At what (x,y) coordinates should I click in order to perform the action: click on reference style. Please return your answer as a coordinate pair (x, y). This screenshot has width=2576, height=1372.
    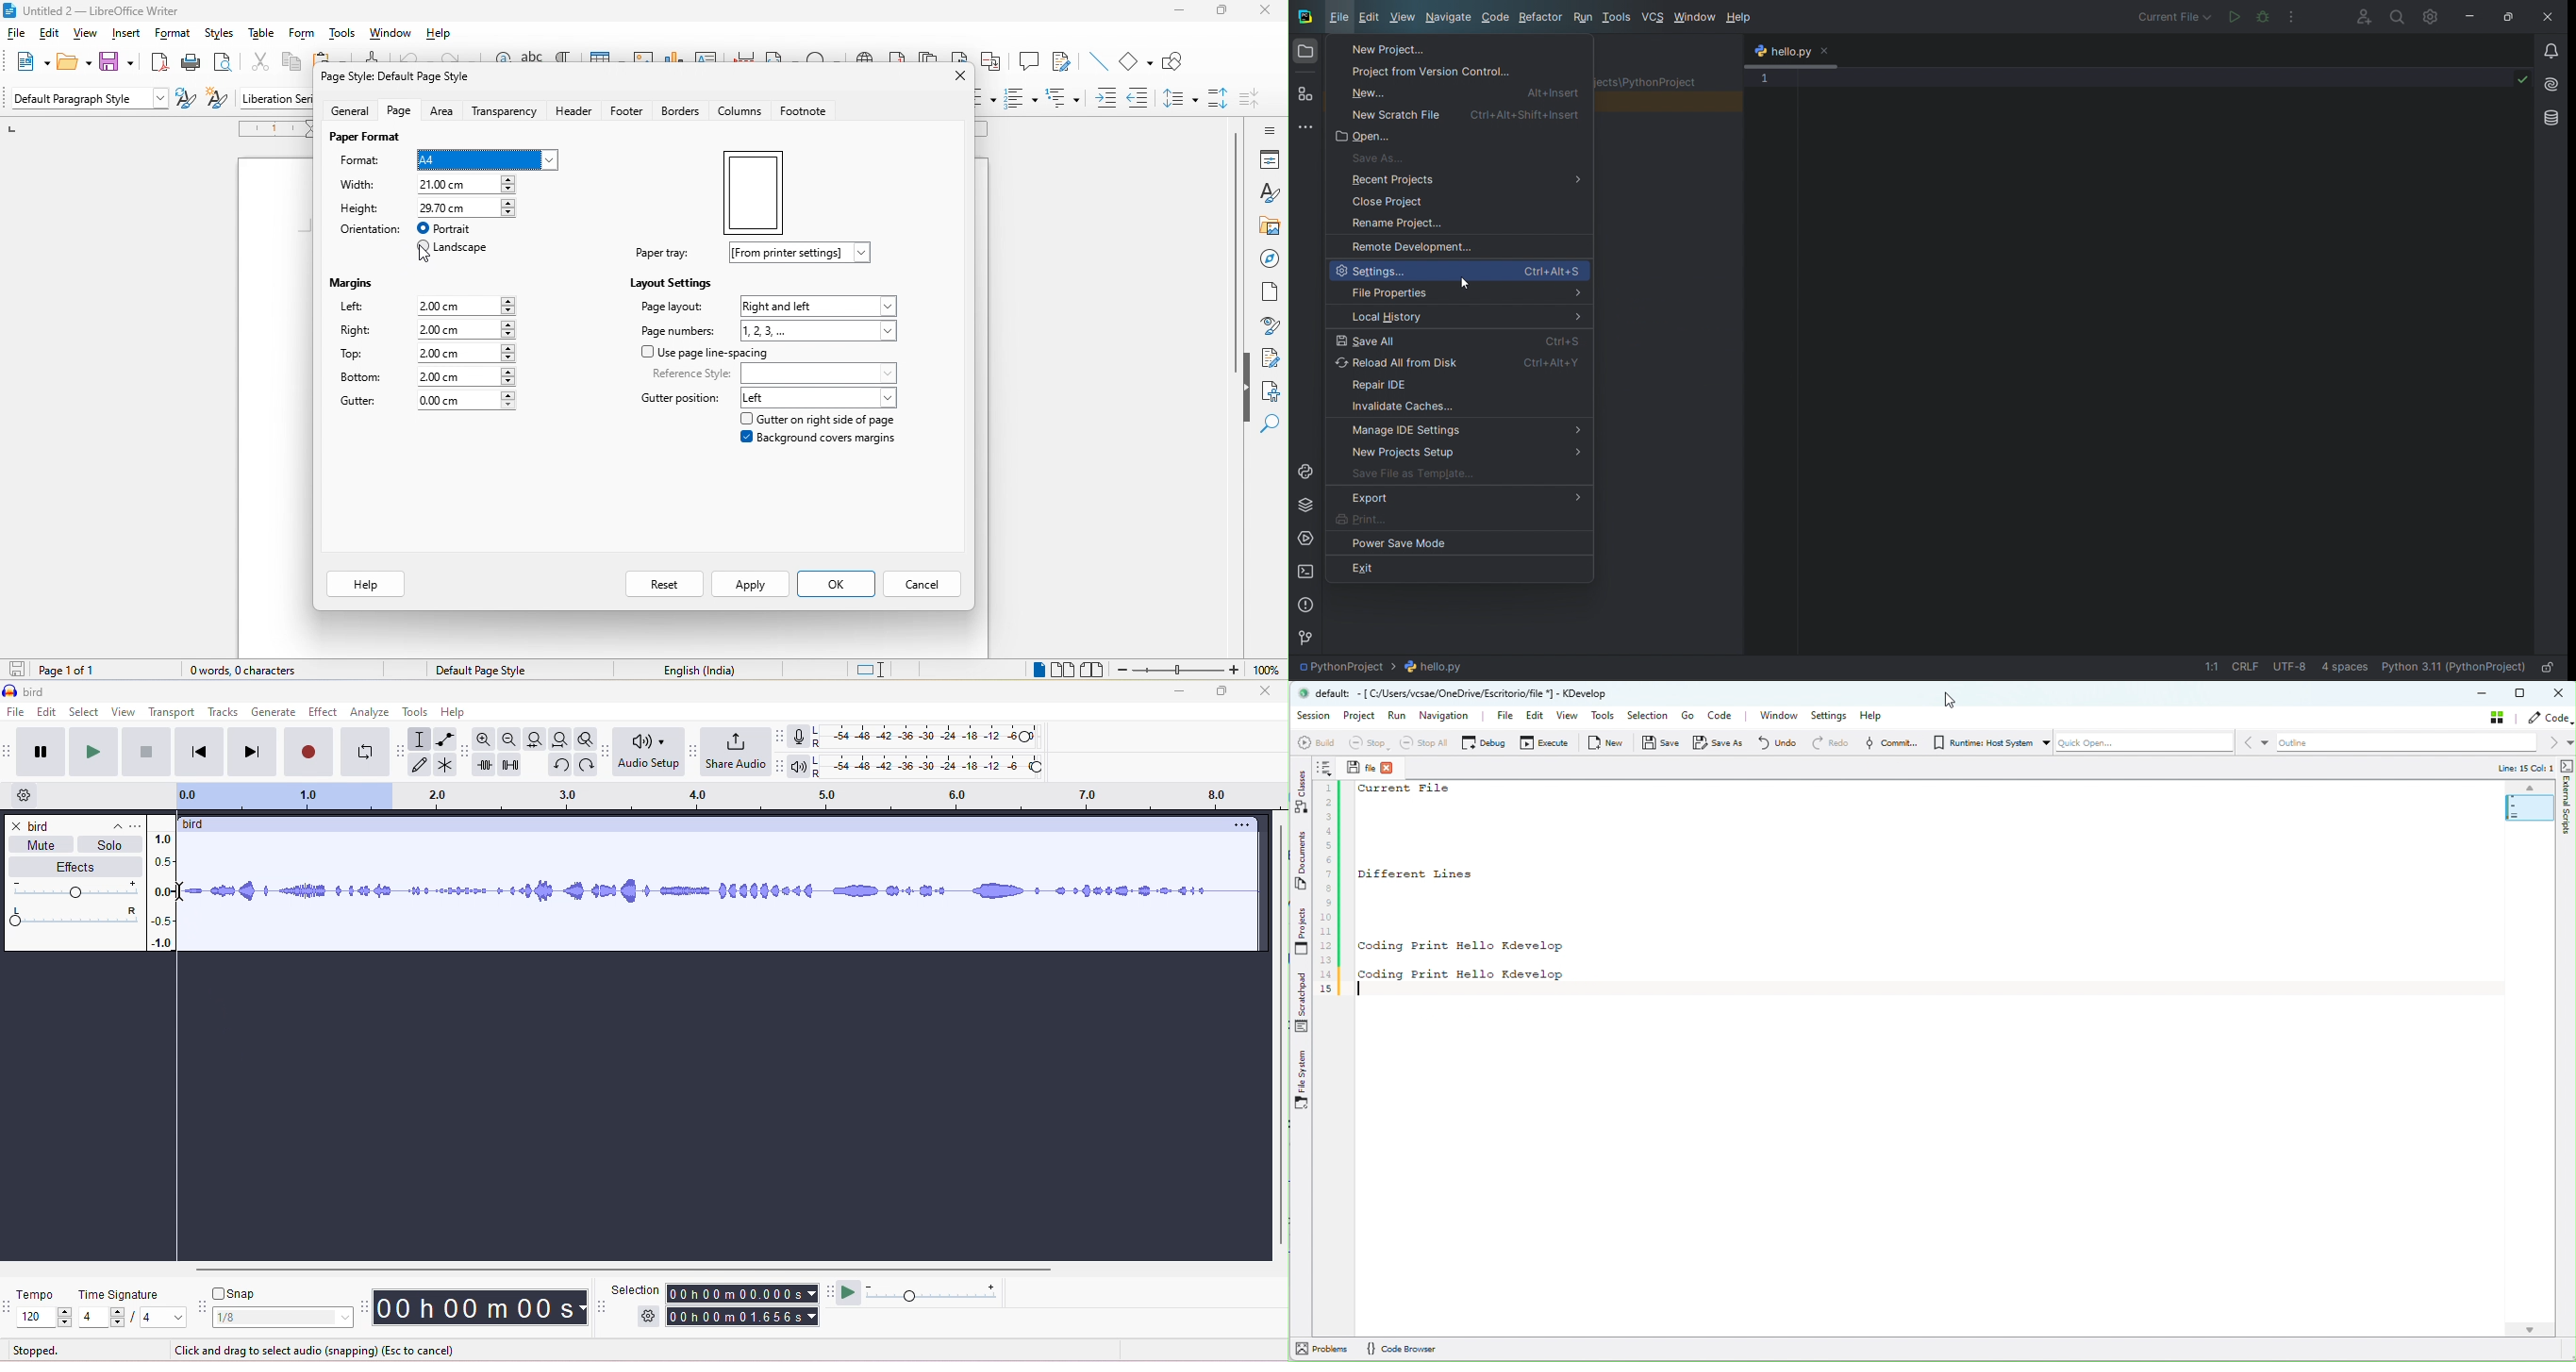
    Looking at the image, I should click on (776, 371).